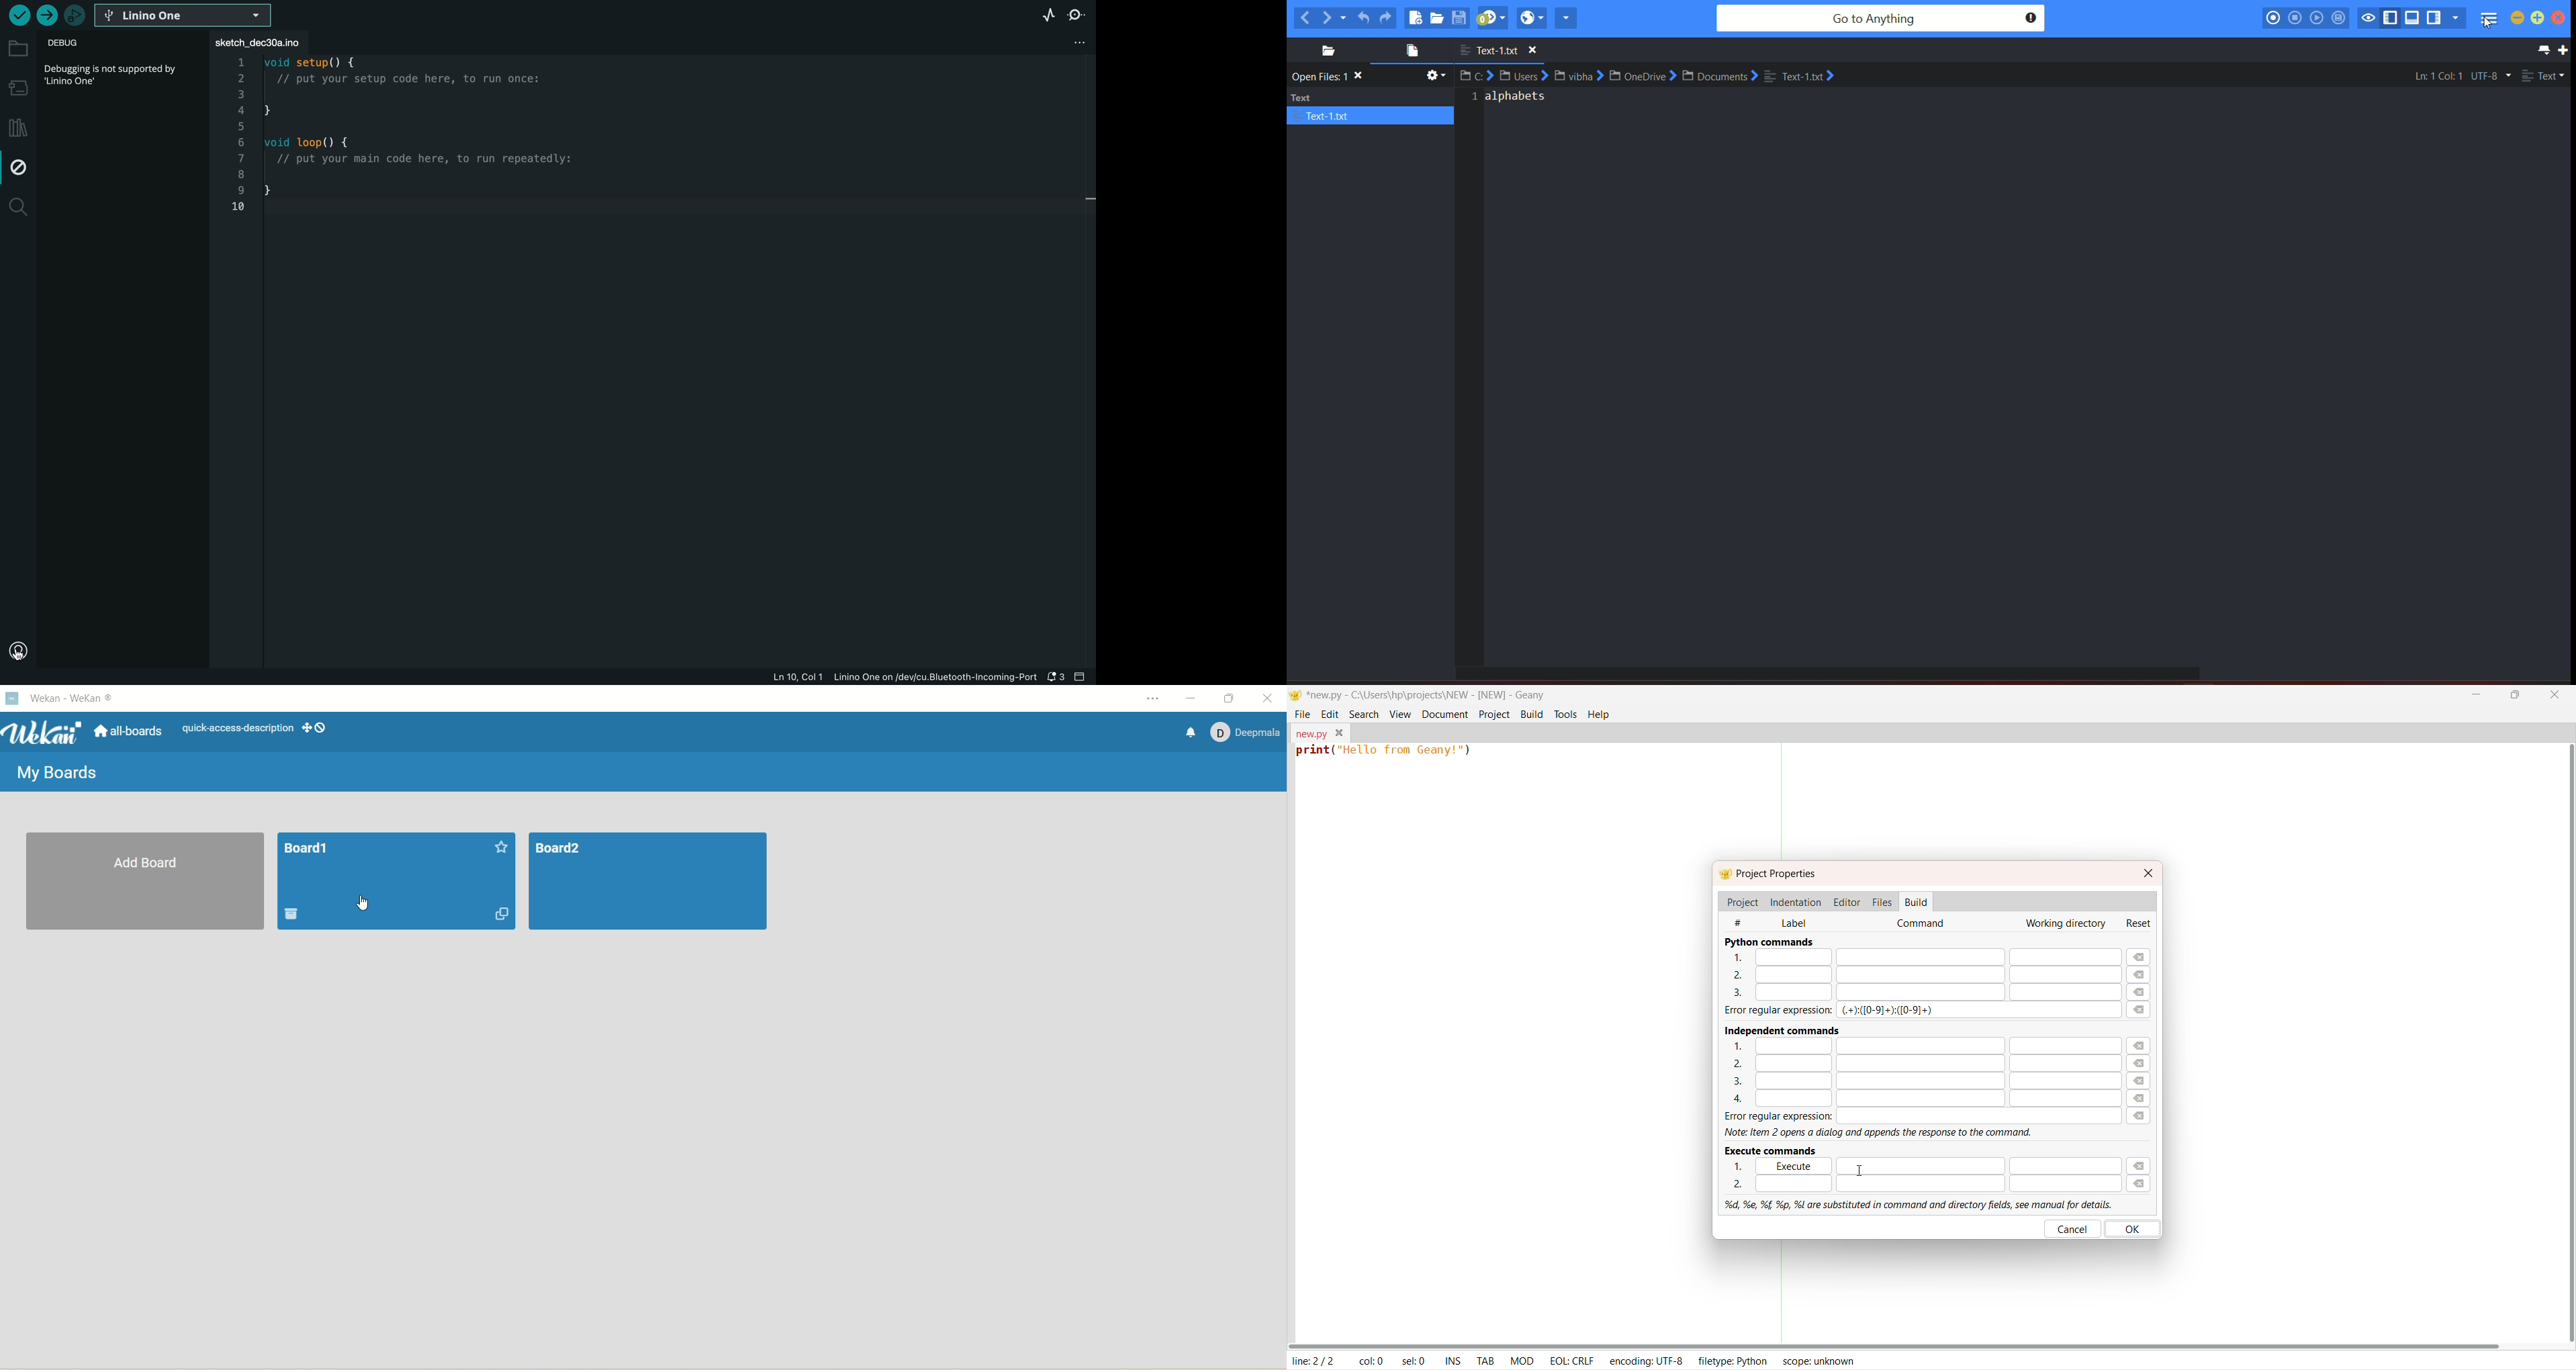  What do you see at coordinates (1371, 106) in the screenshot?
I see `text` at bounding box center [1371, 106].